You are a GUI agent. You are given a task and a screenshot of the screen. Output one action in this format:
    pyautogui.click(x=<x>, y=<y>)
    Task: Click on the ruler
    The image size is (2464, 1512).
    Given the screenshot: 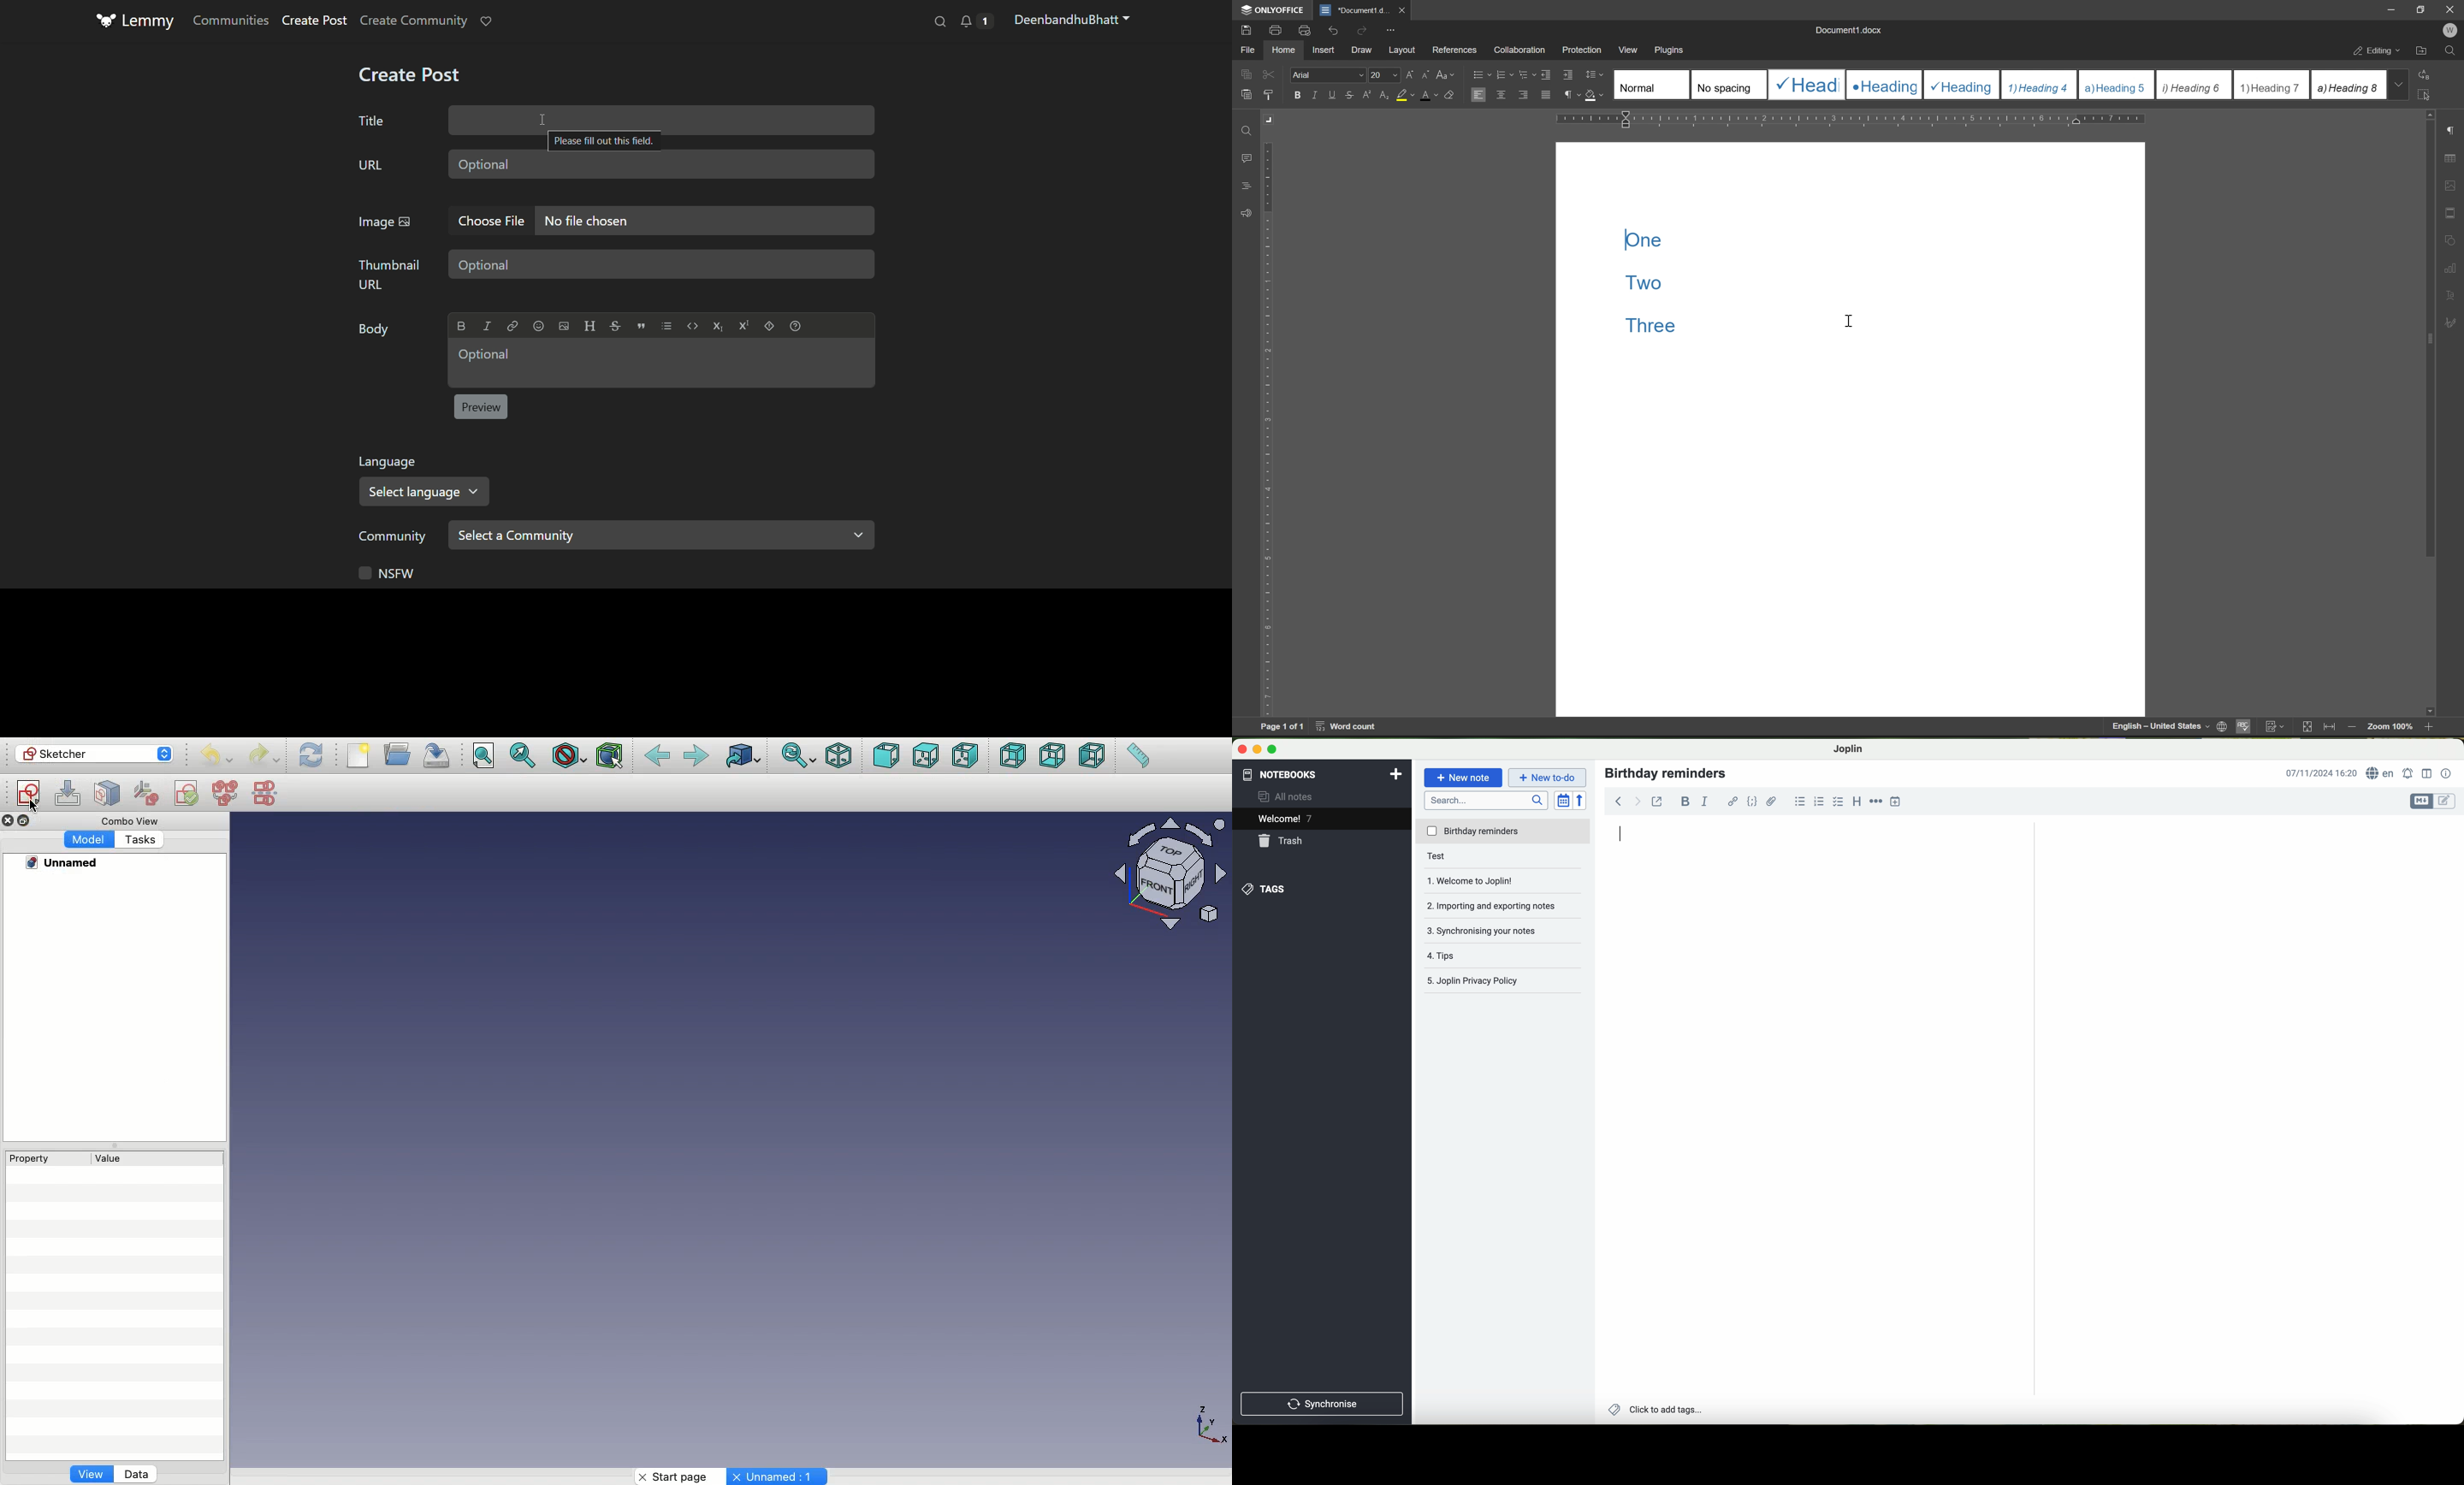 What is the action you would take?
    pyautogui.click(x=1268, y=429)
    